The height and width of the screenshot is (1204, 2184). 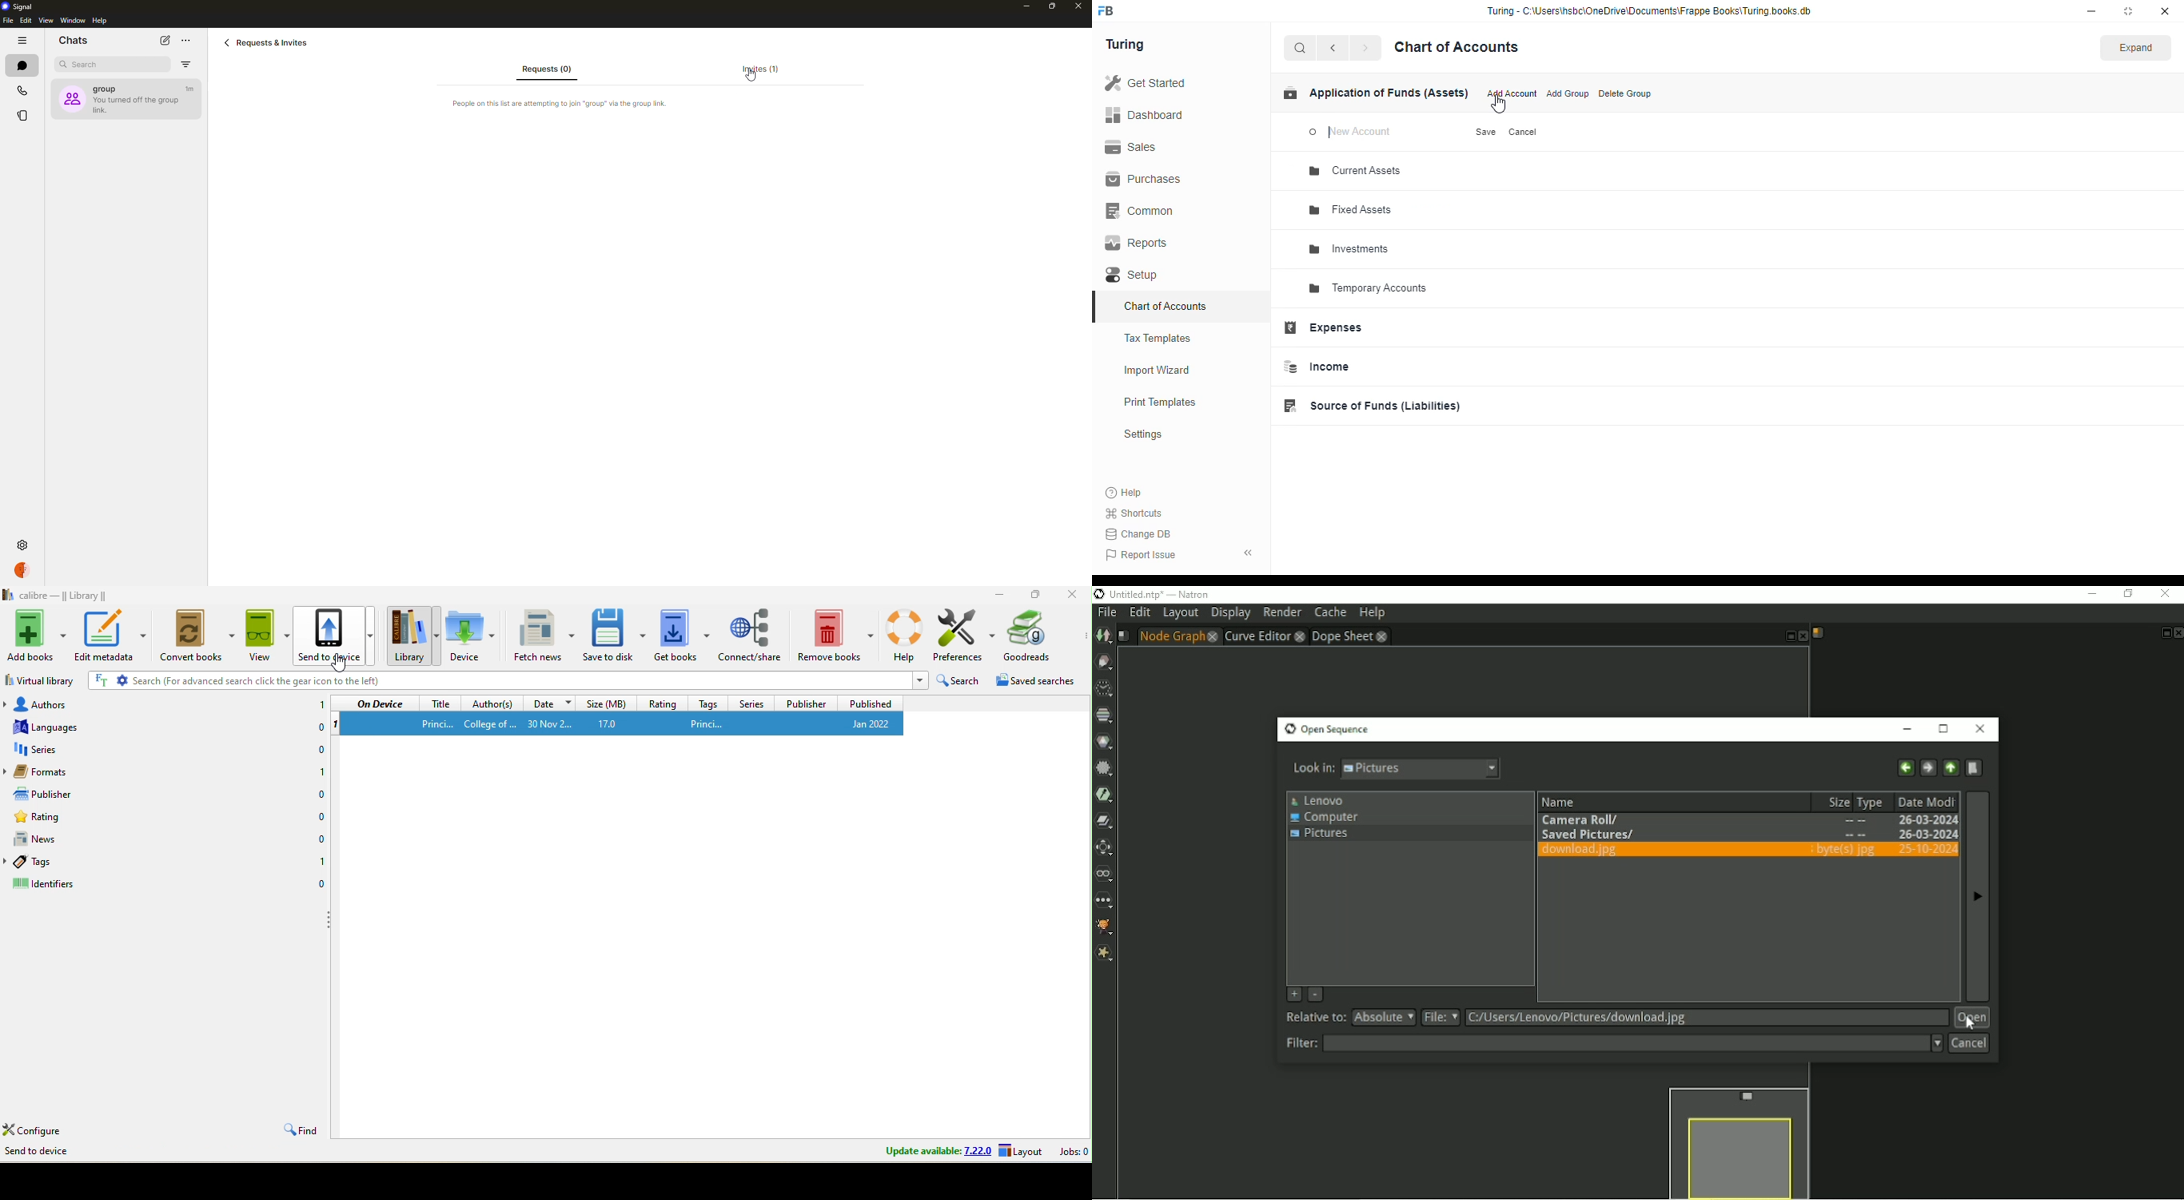 I want to click on 0, so click(x=317, y=817).